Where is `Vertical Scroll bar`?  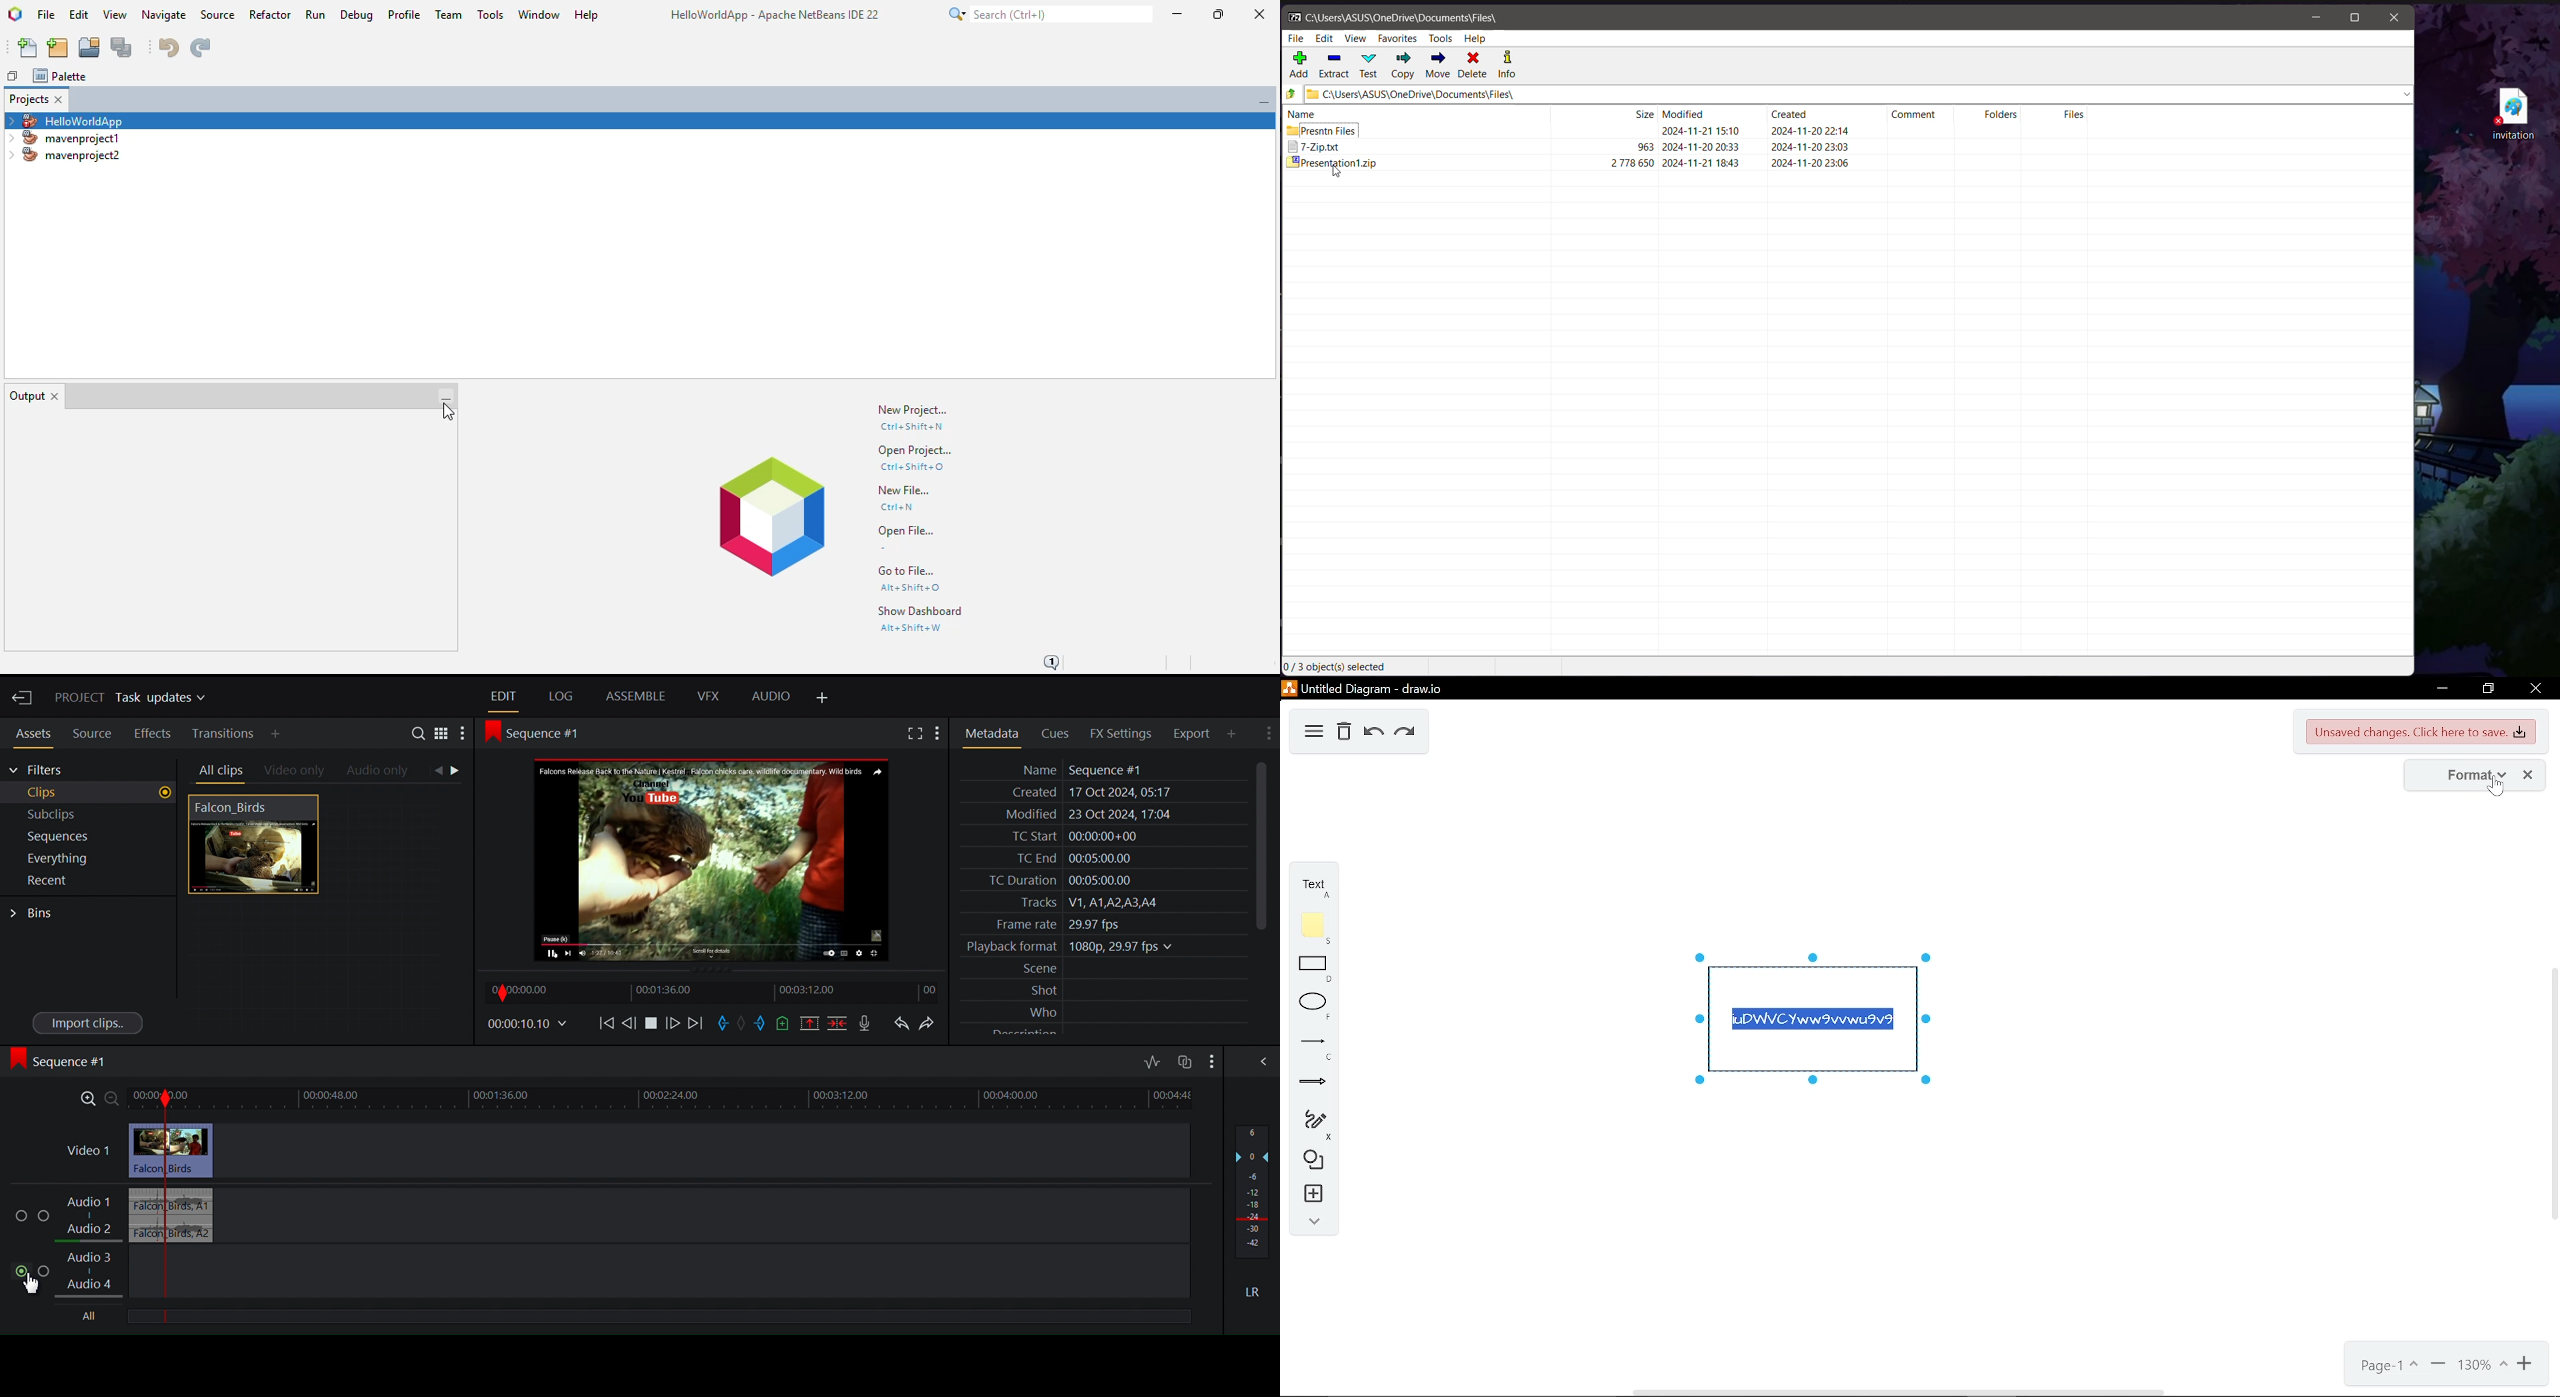
Vertical Scroll bar is located at coordinates (1261, 845).